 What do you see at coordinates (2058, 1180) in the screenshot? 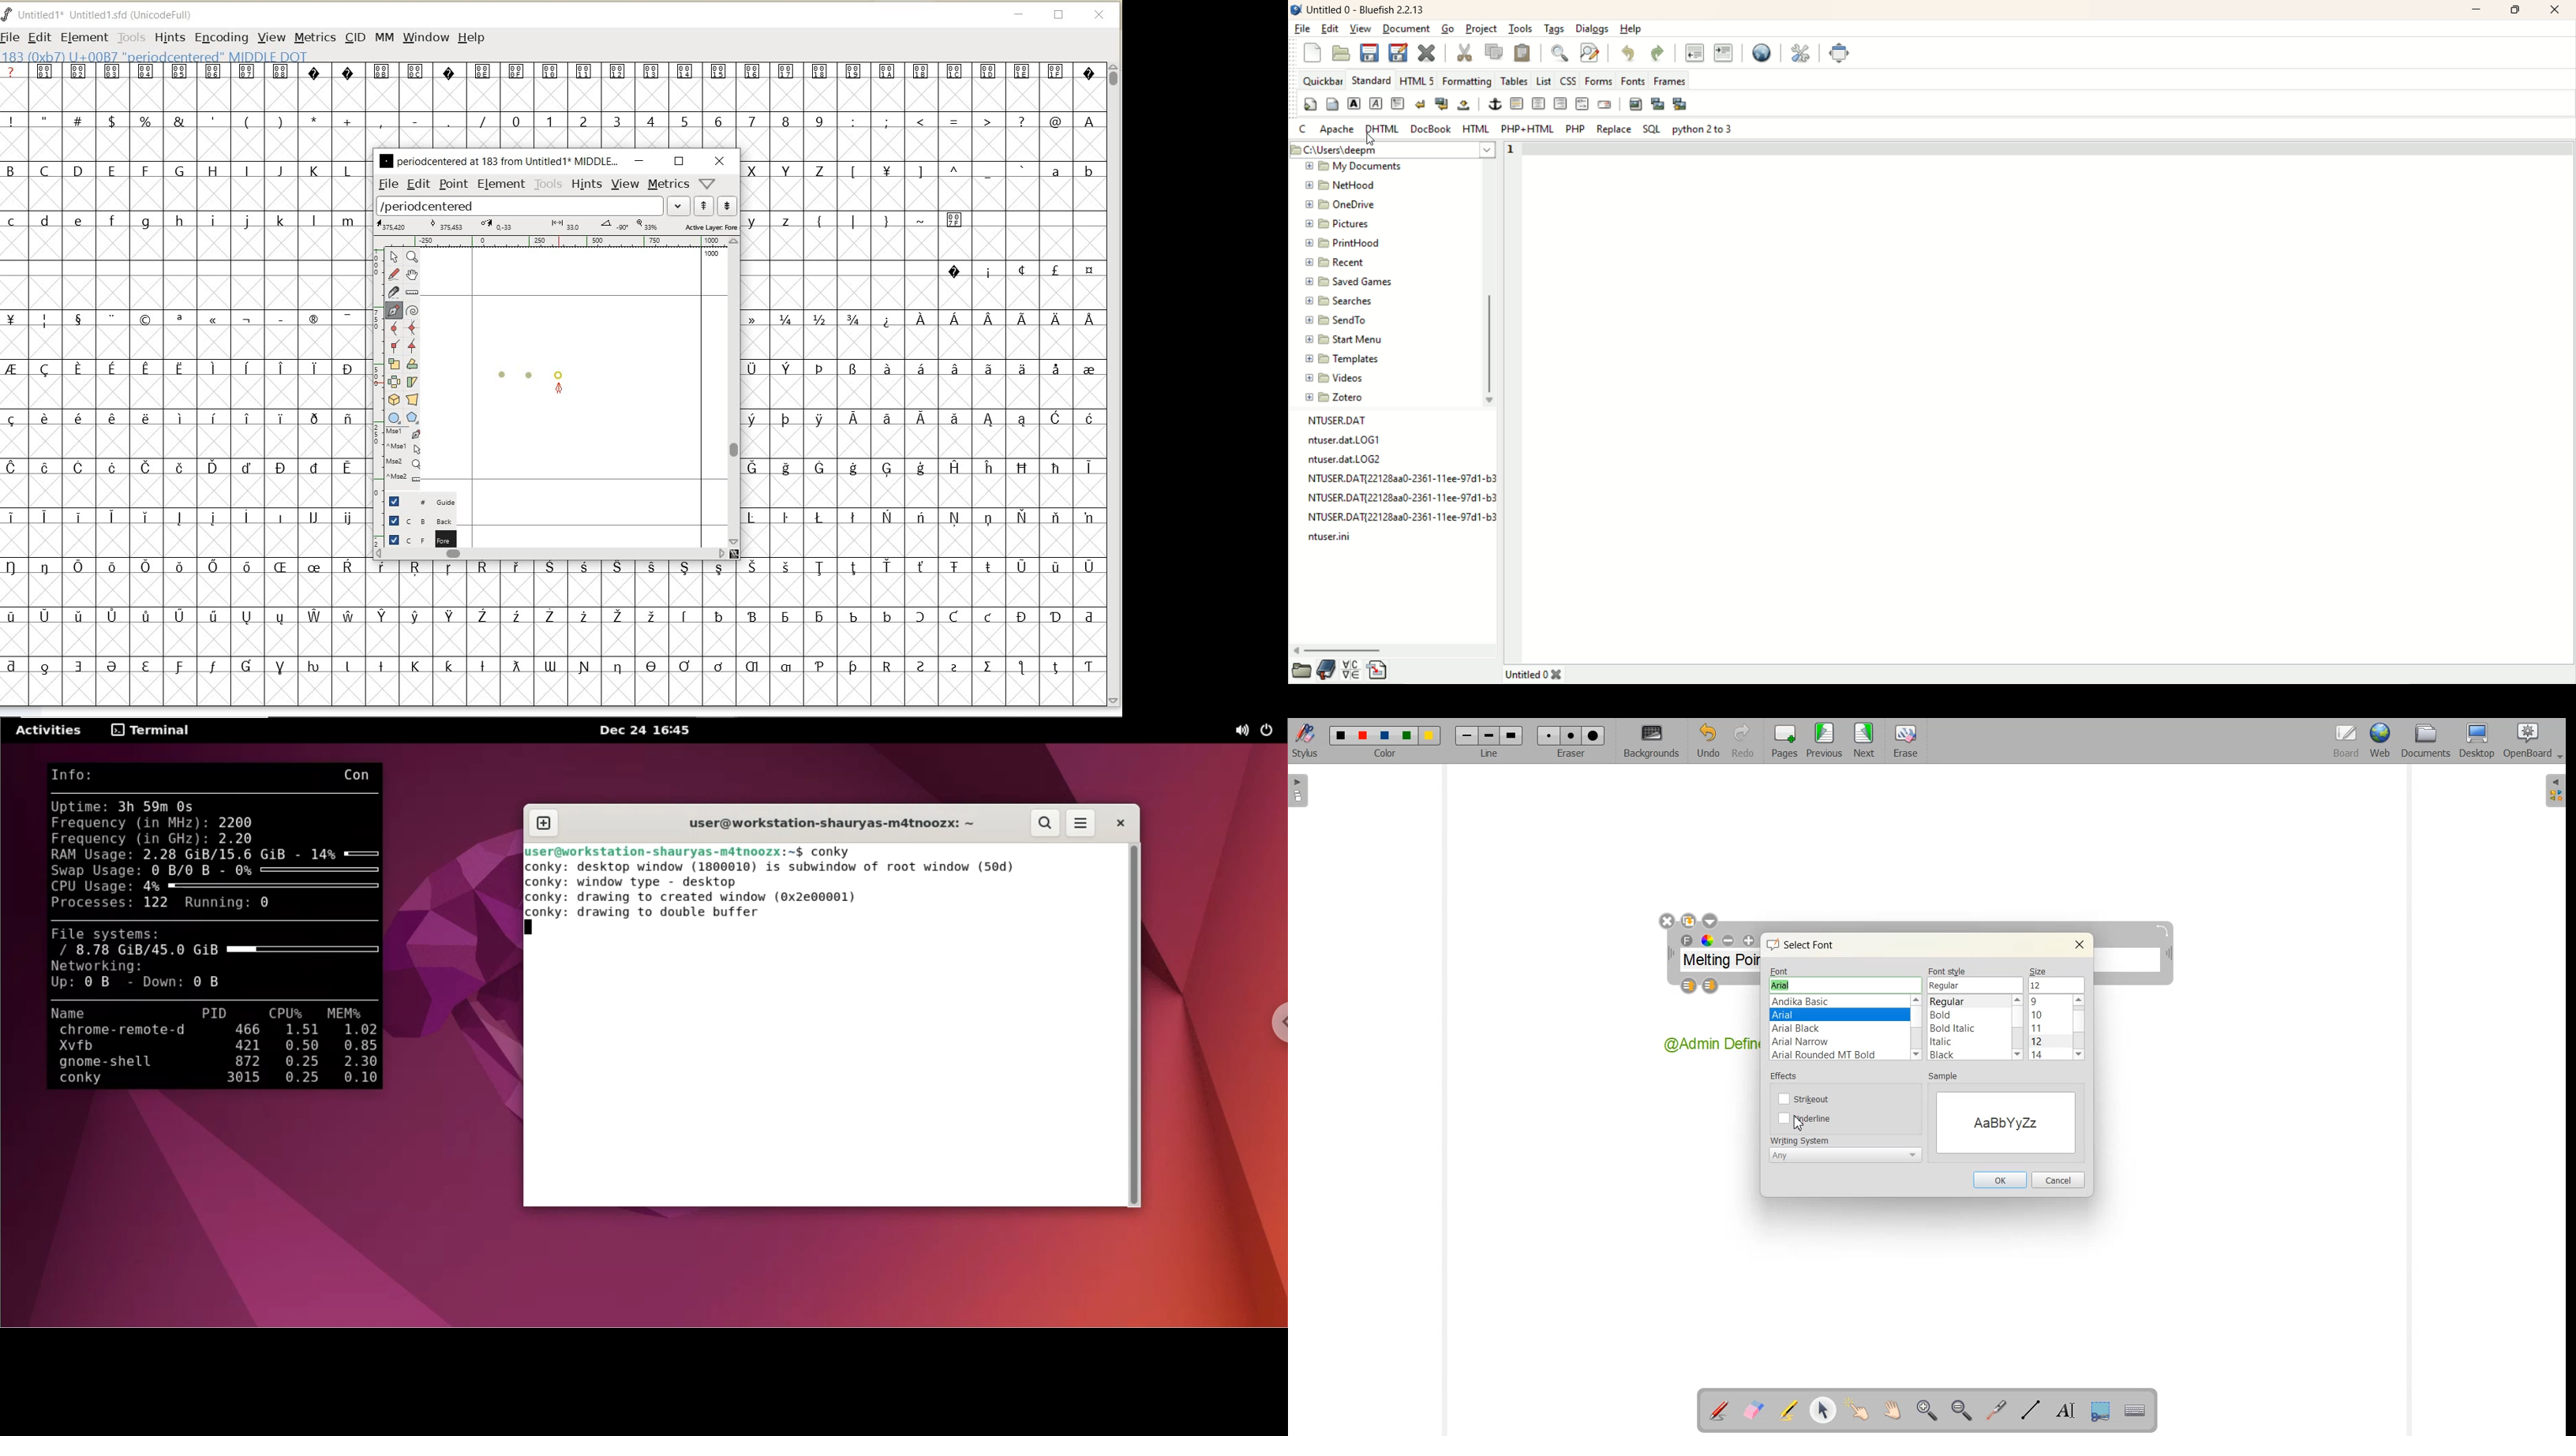
I see `Cancel` at bounding box center [2058, 1180].